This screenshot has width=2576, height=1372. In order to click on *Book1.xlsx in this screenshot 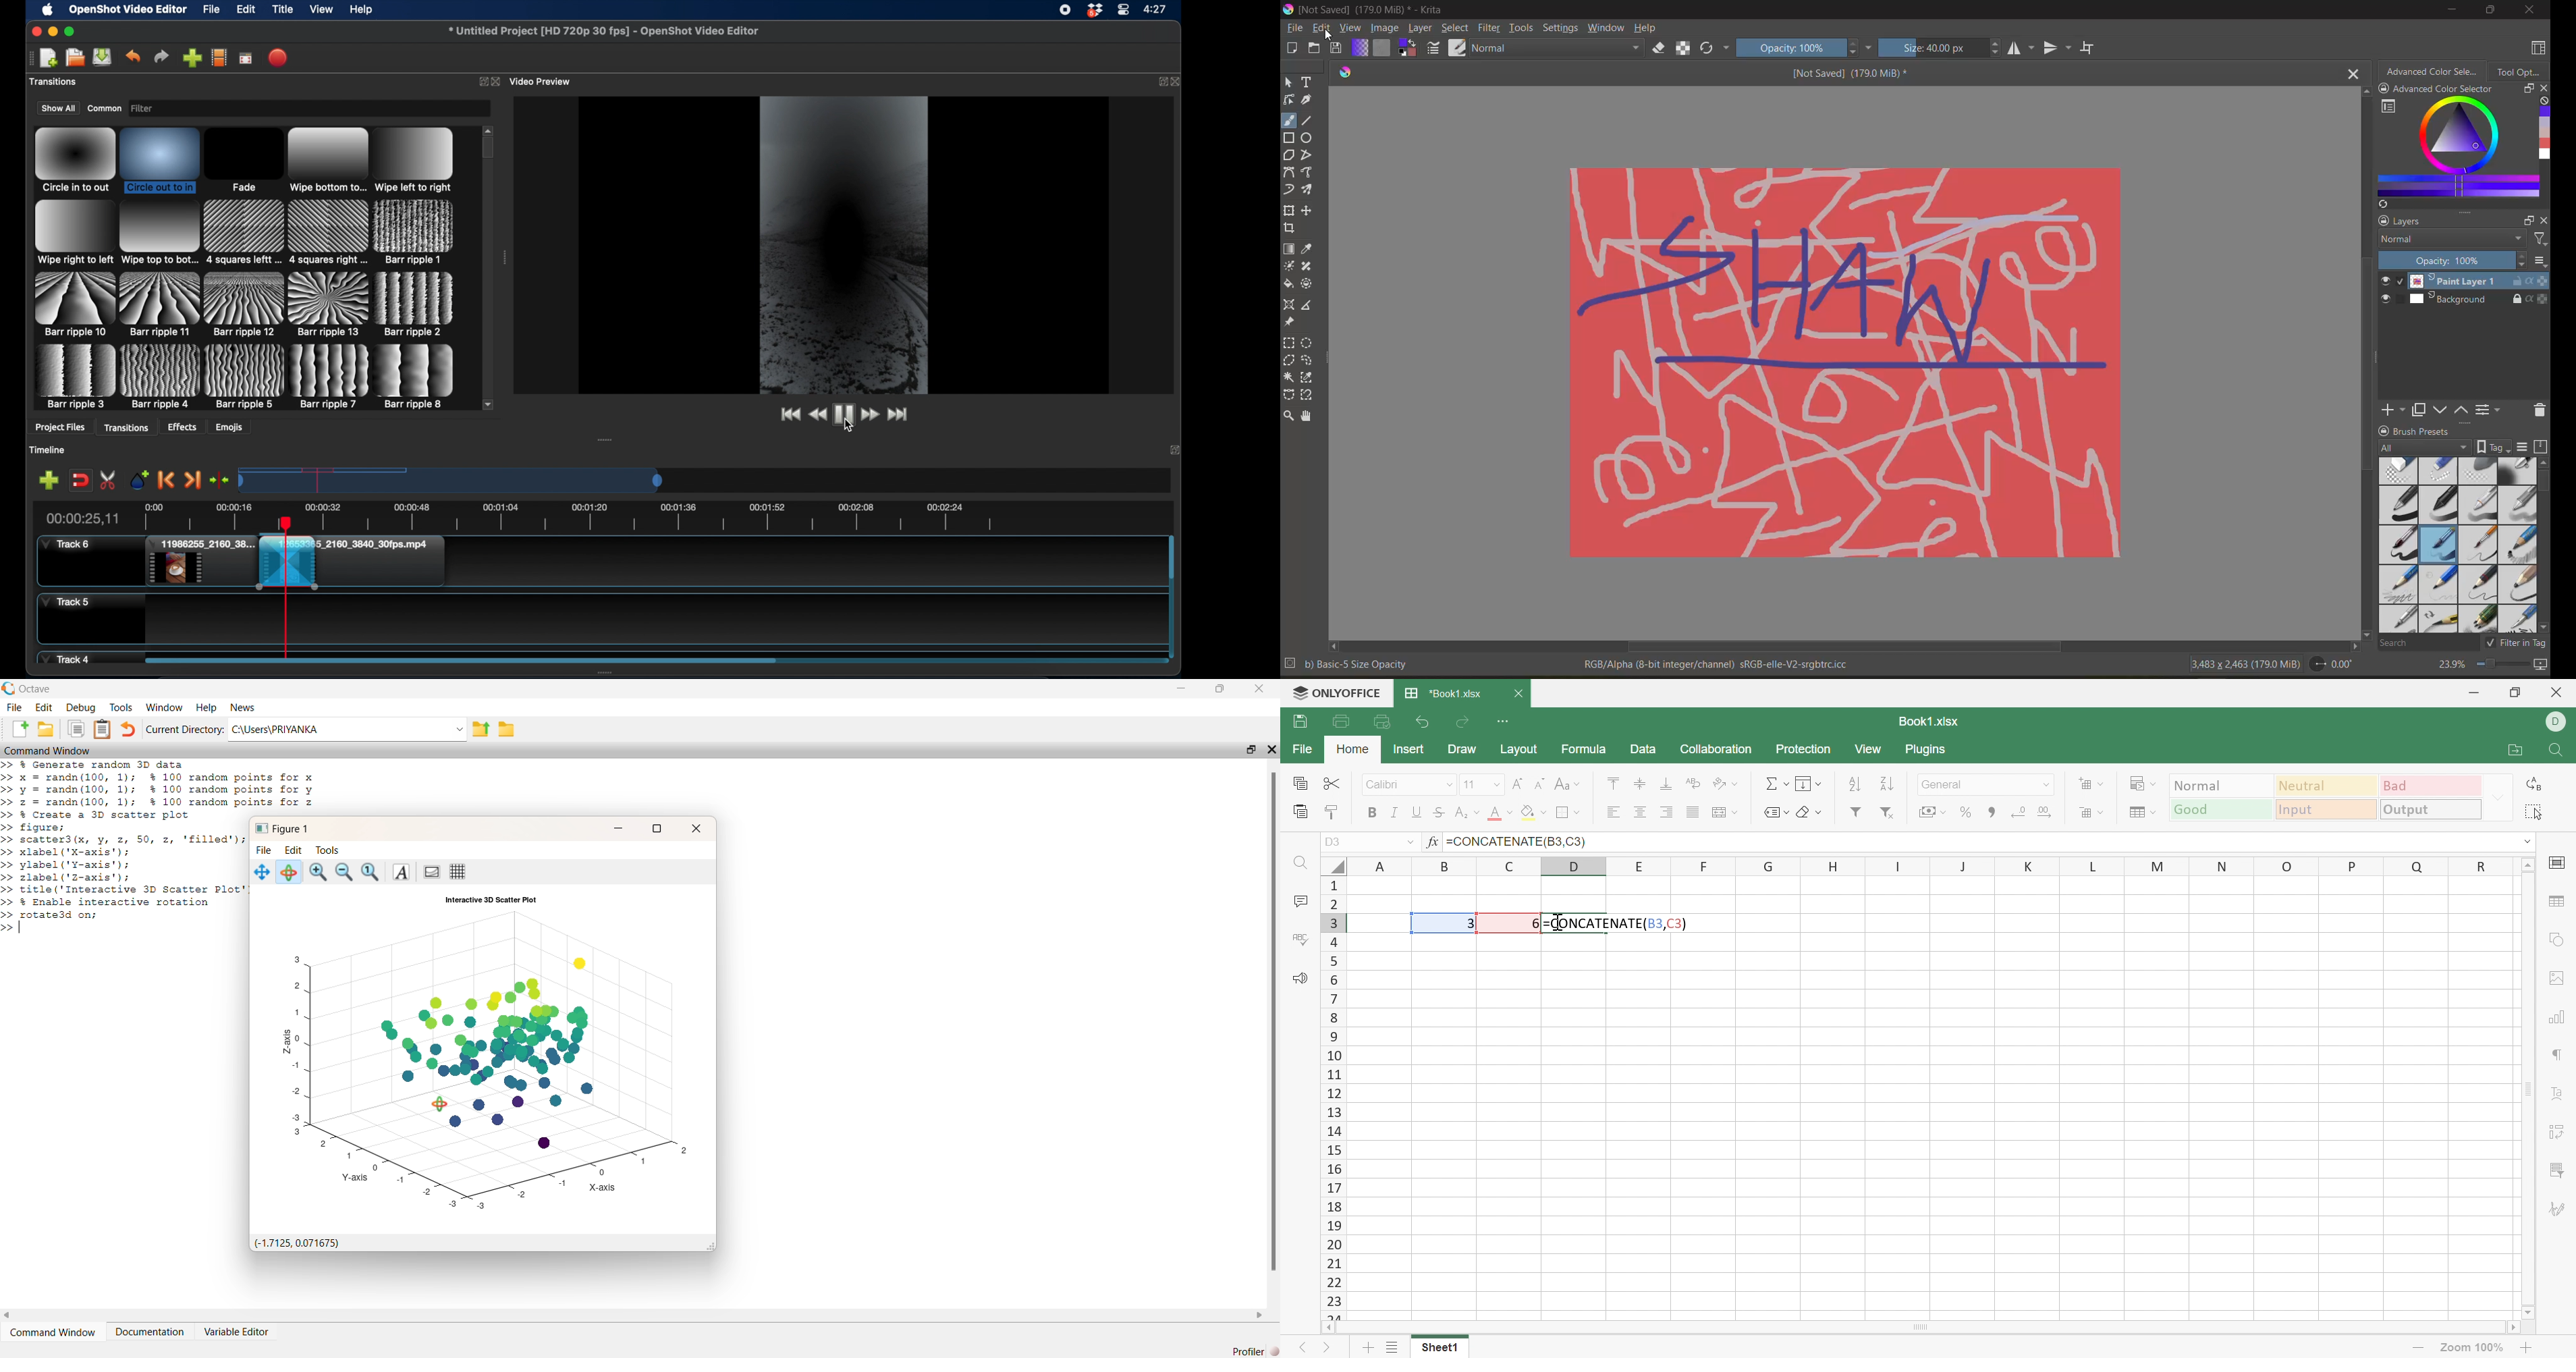, I will do `click(1446, 693)`.